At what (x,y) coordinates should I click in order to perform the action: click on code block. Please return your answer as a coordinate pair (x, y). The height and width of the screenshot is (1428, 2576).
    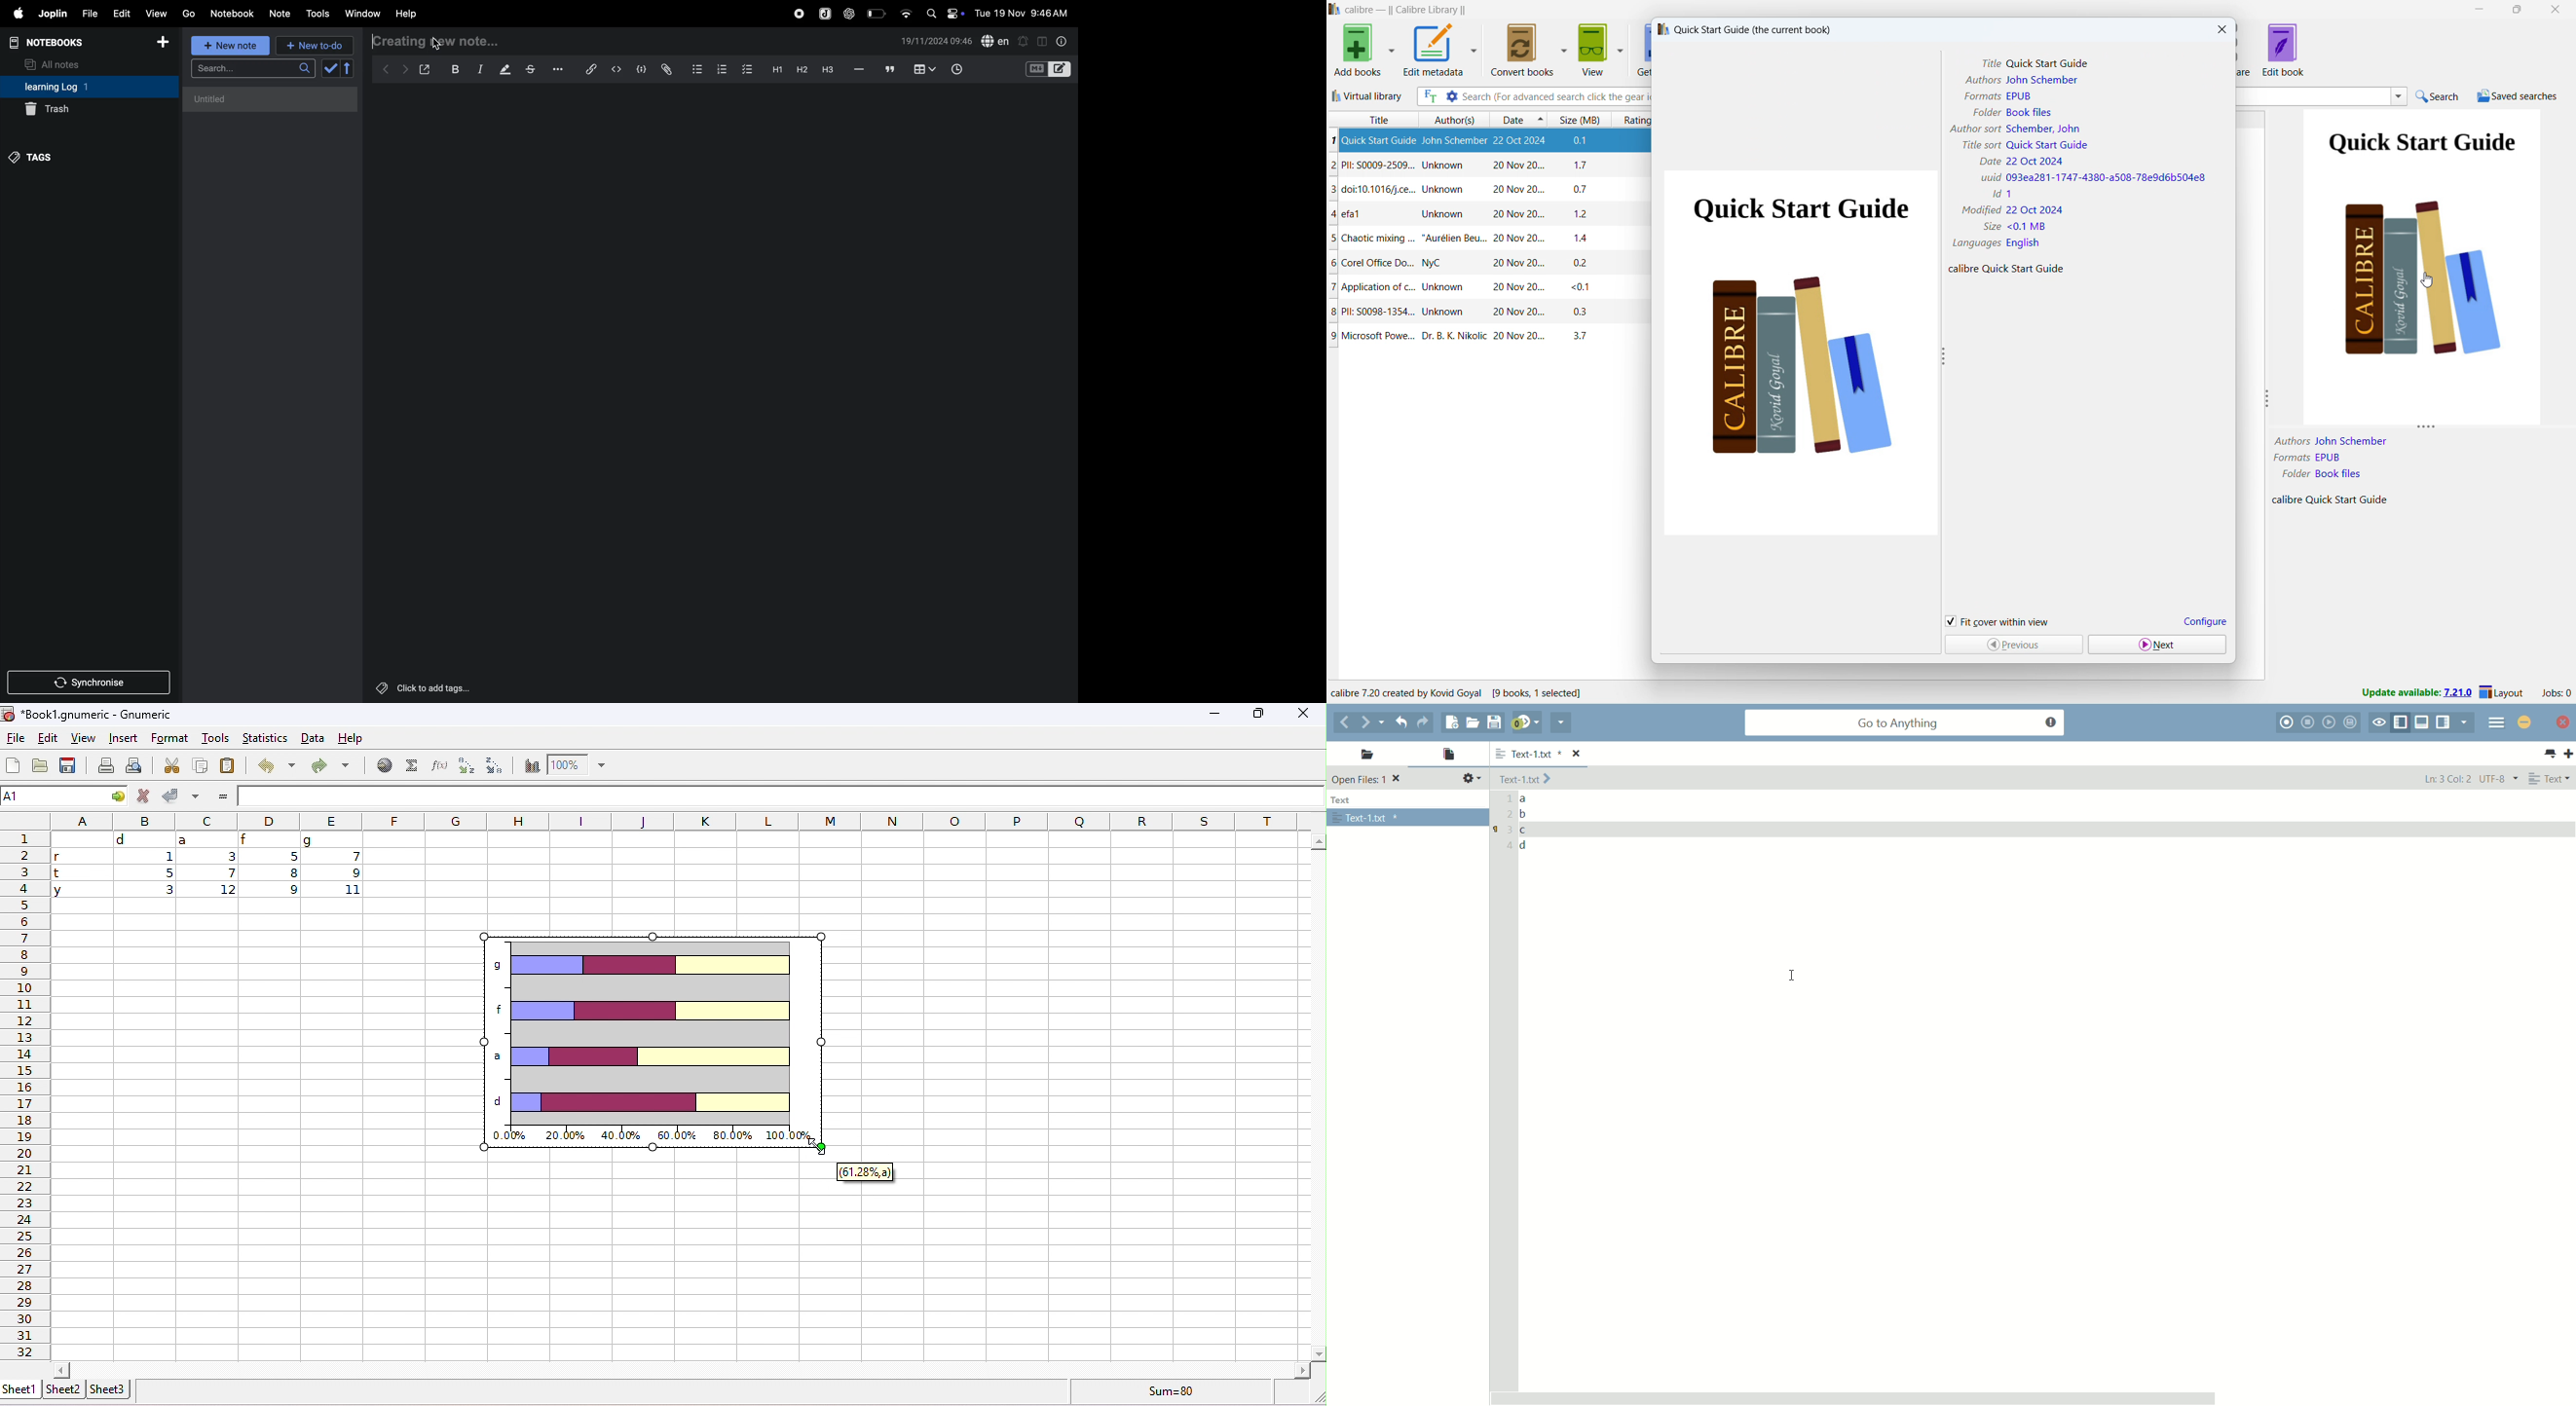
    Looking at the image, I should click on (1047, 70).